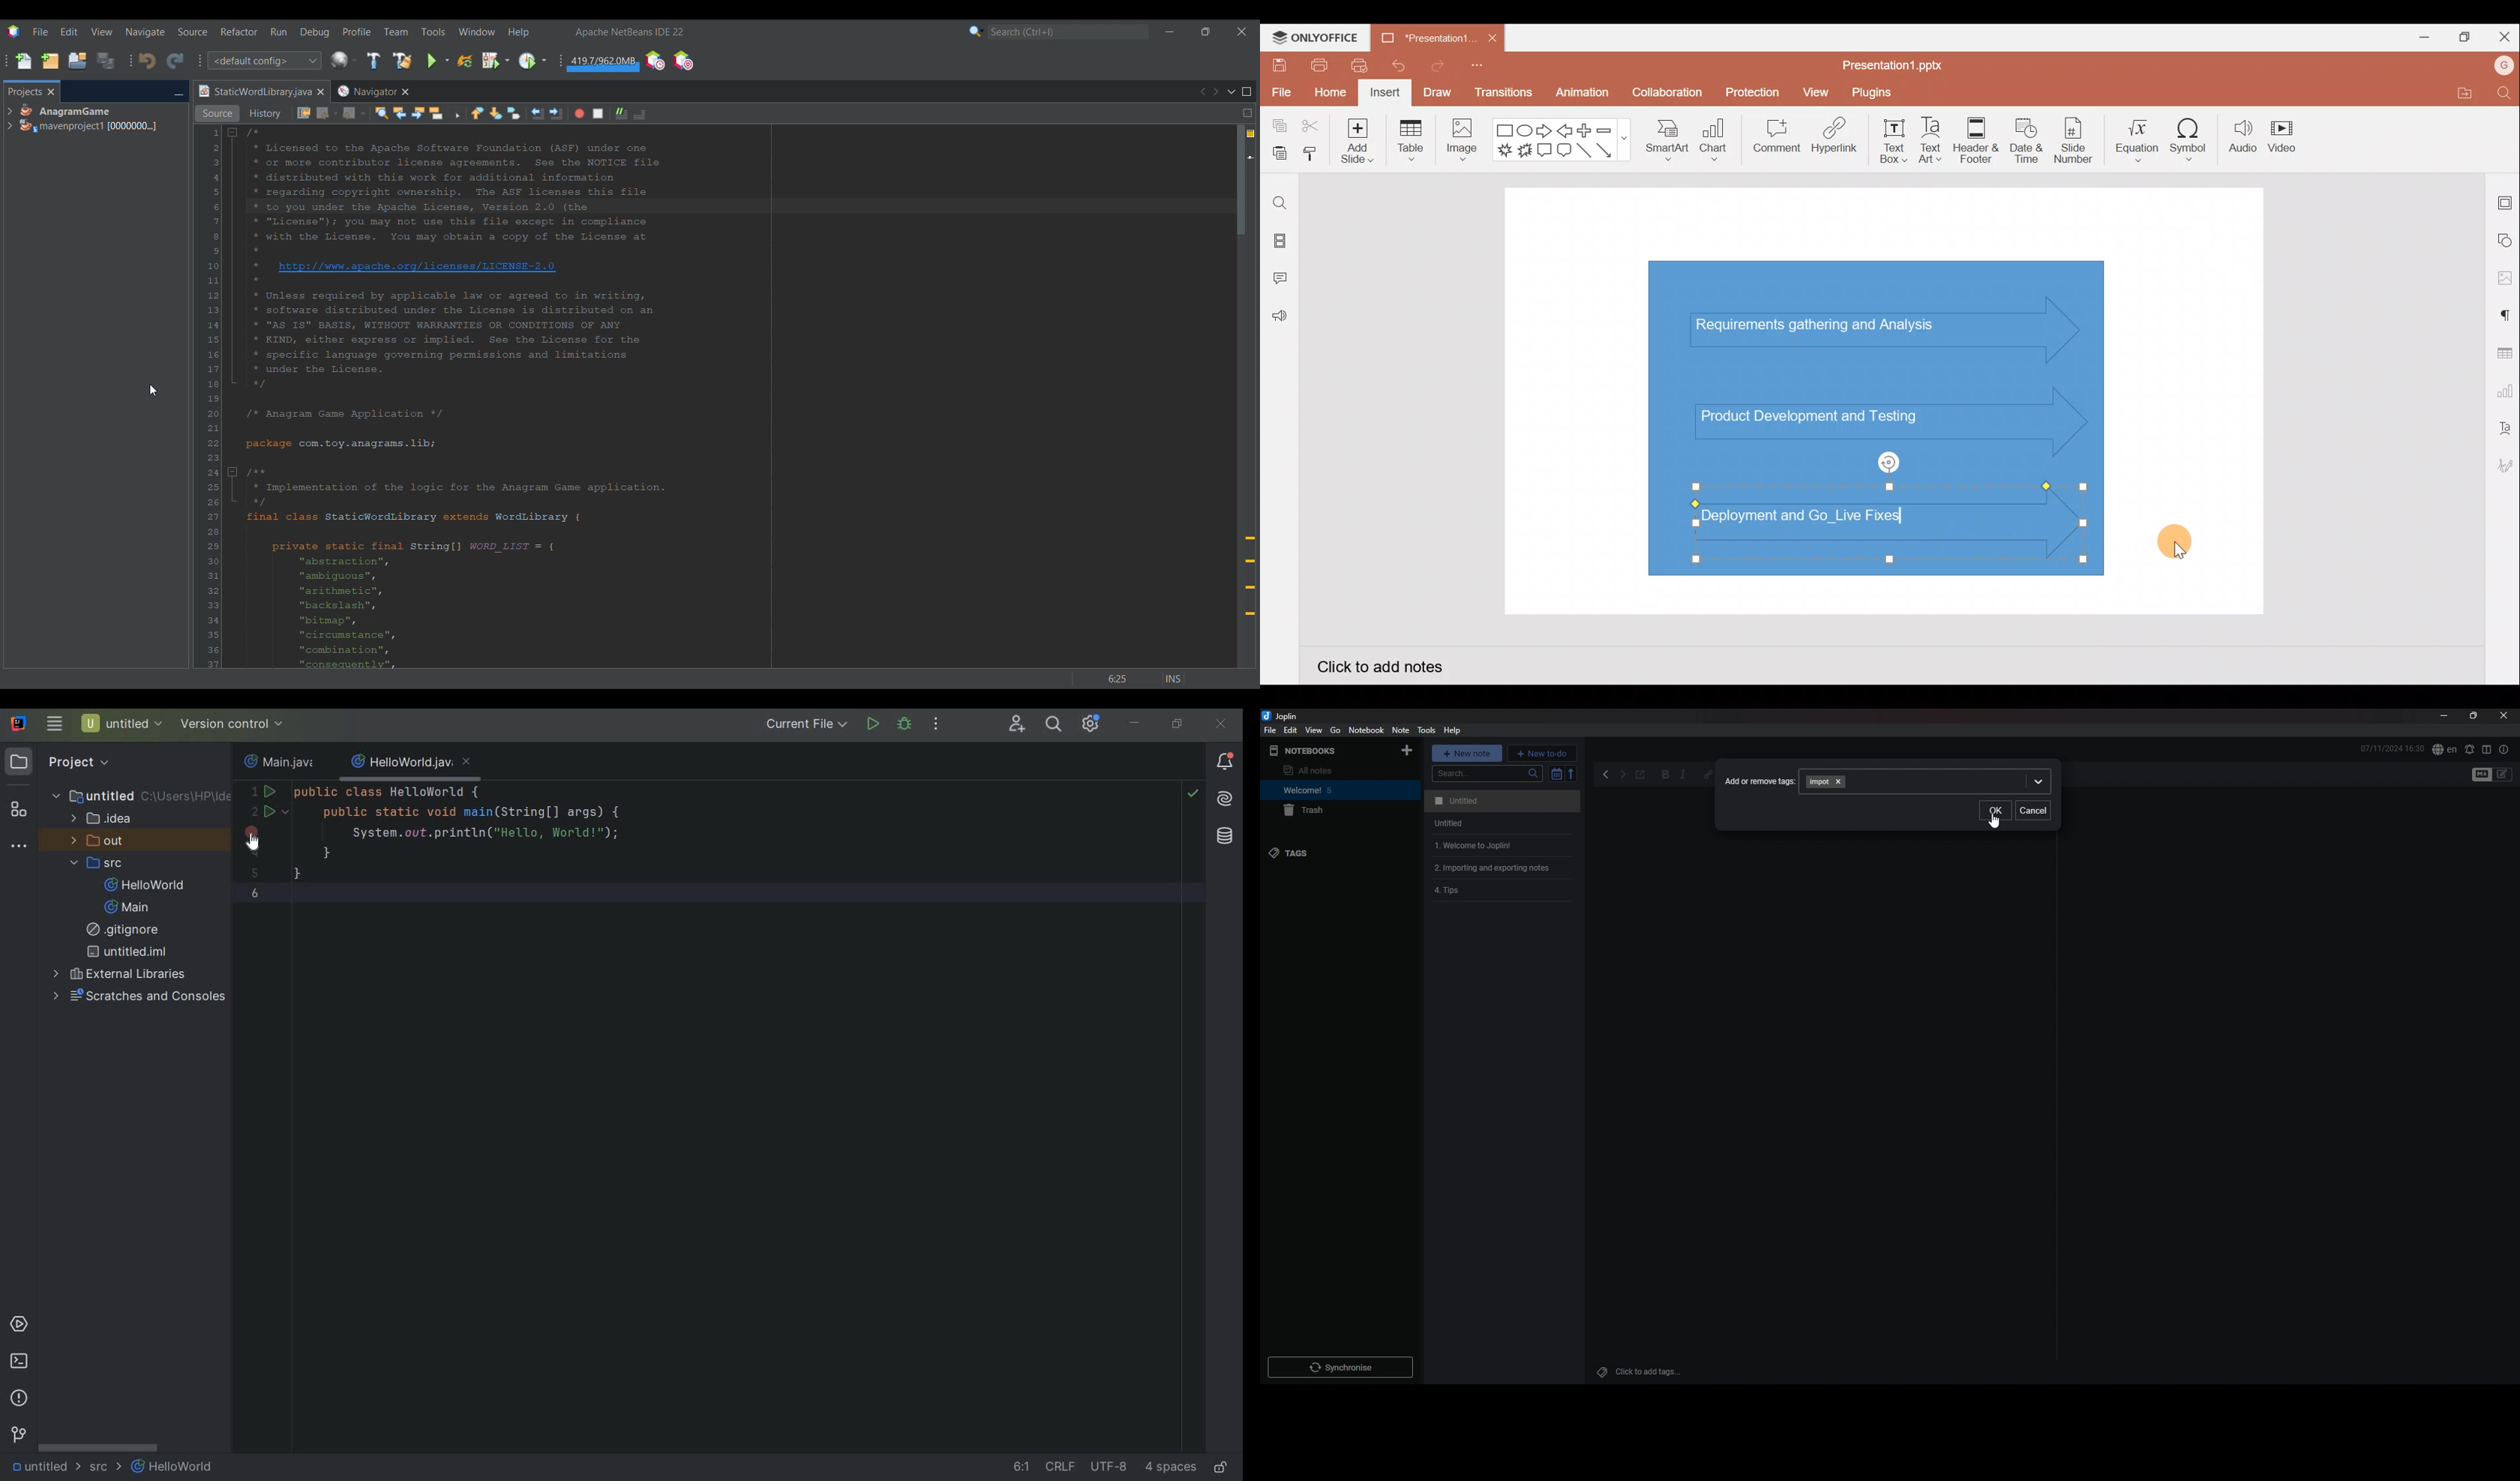  What do you see at coordinates (1897, 61) in the screenshot?
I see `Presentation1.pptx` at bounding box center [1897, 61].